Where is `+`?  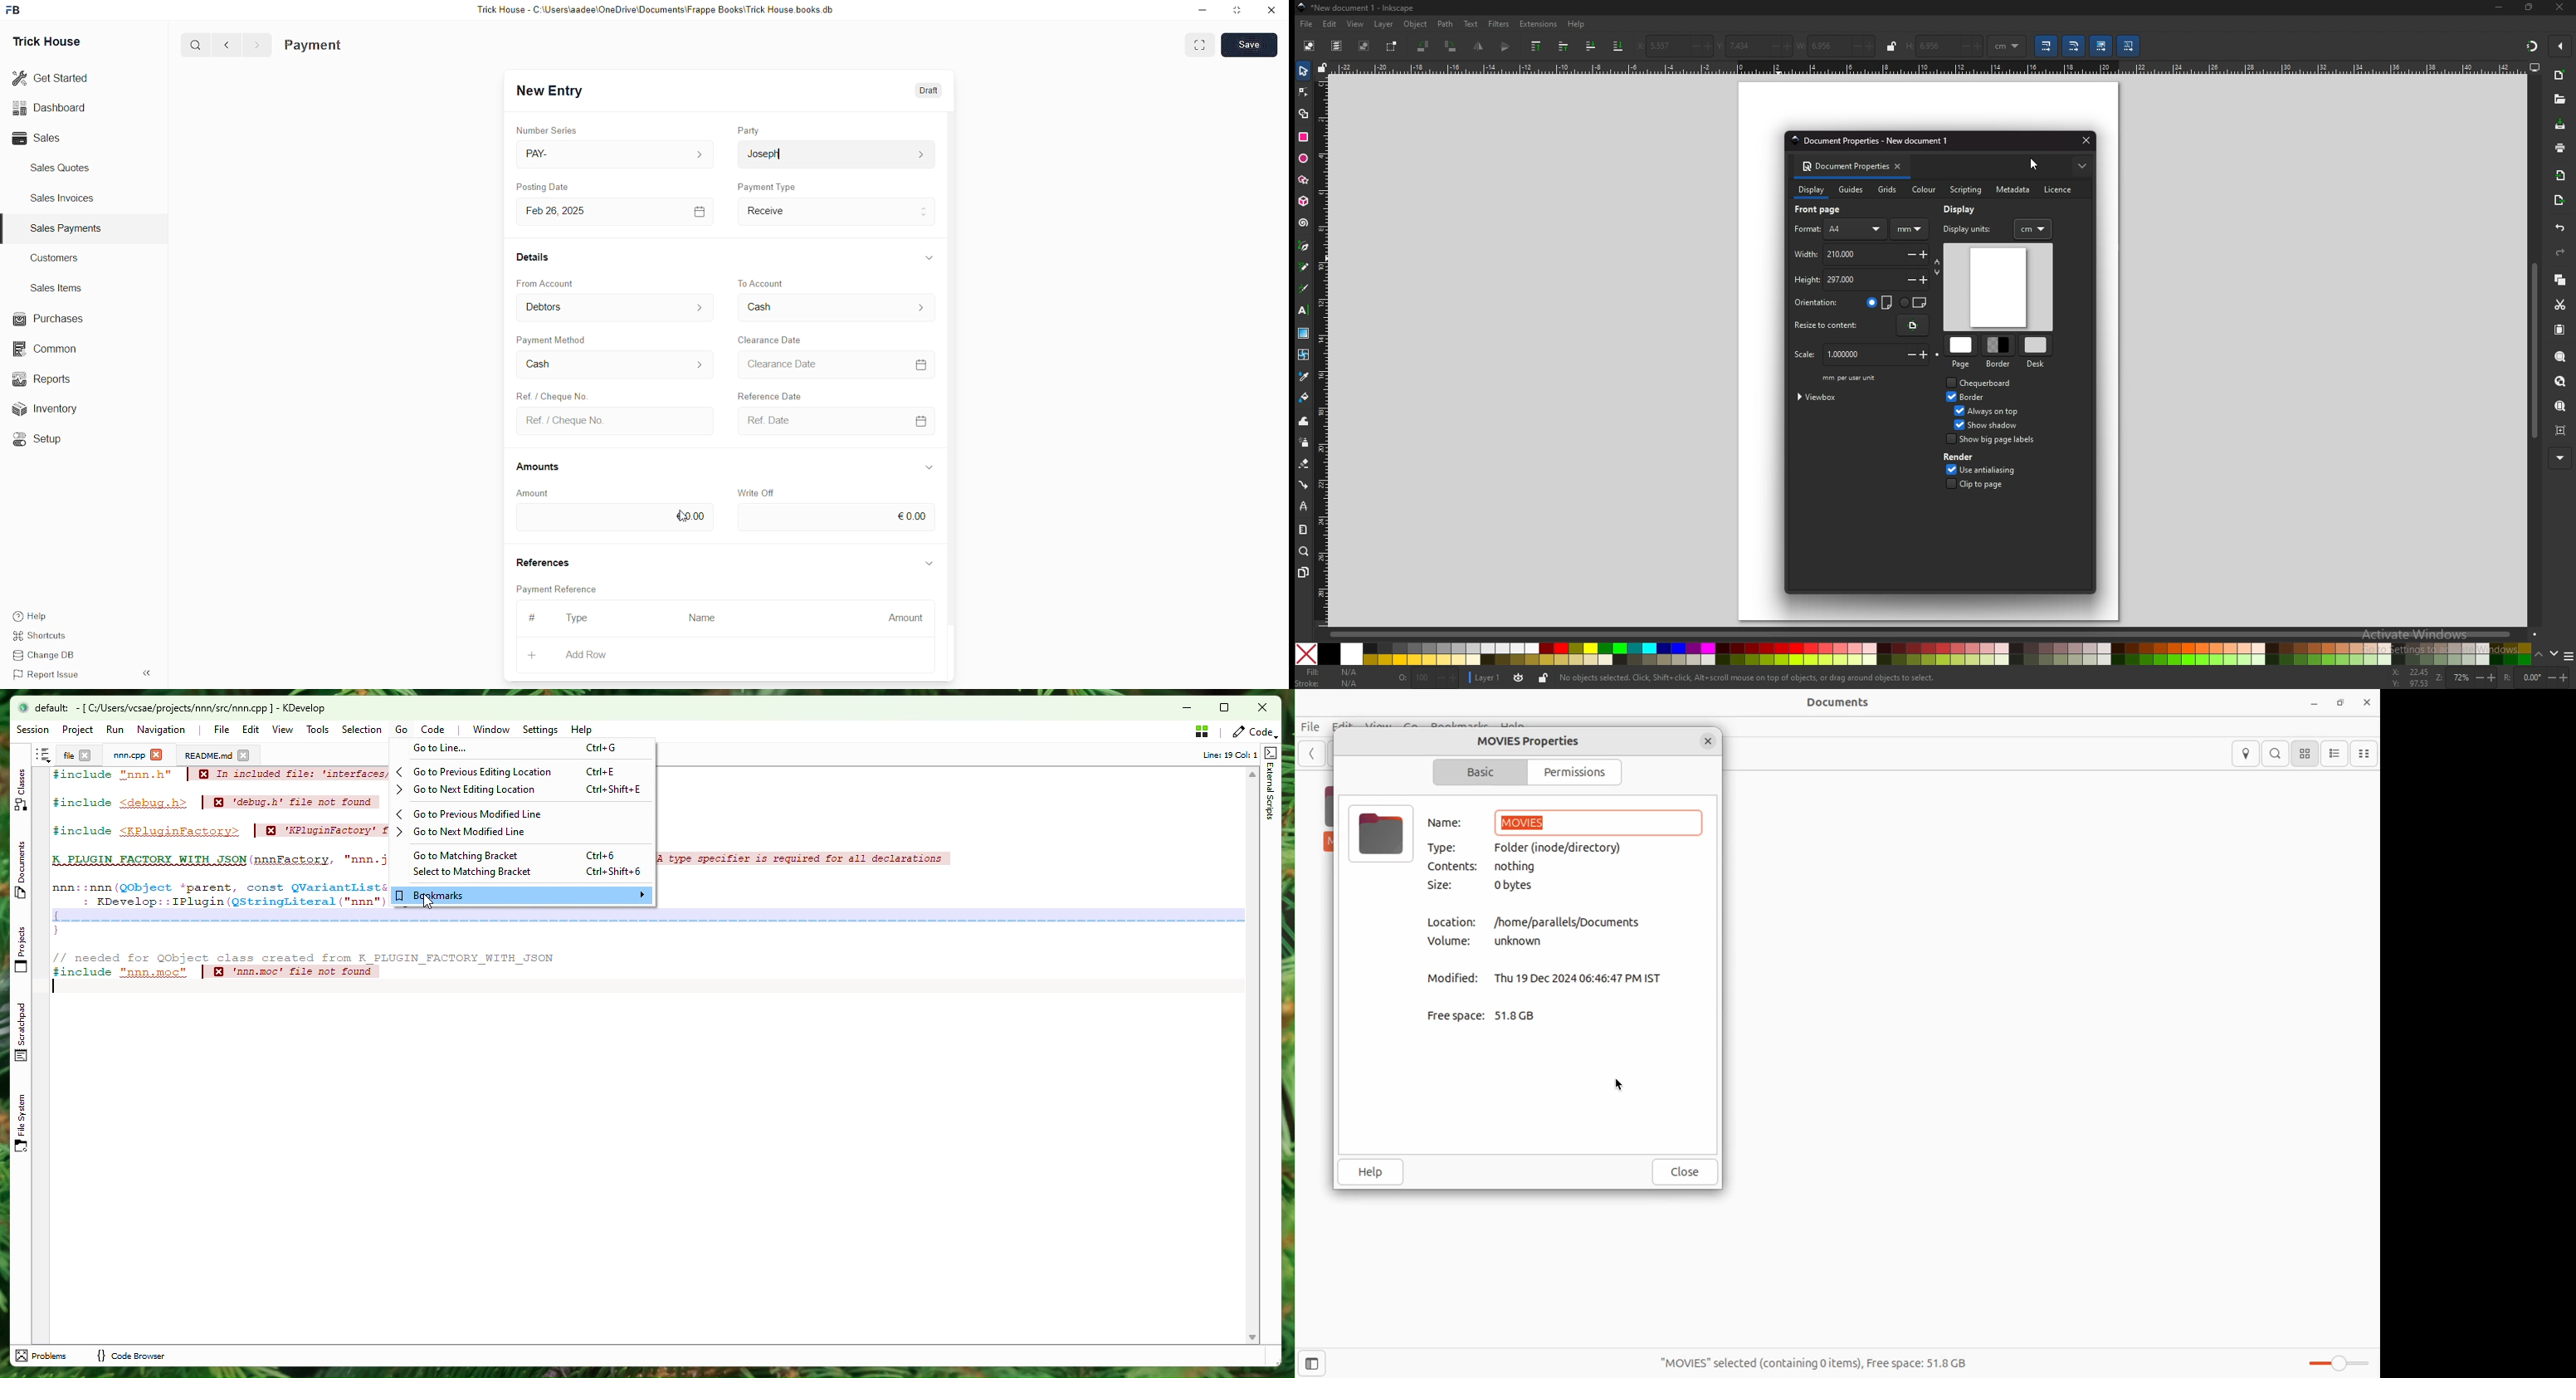
+ is located at coordinates (1980, 47).